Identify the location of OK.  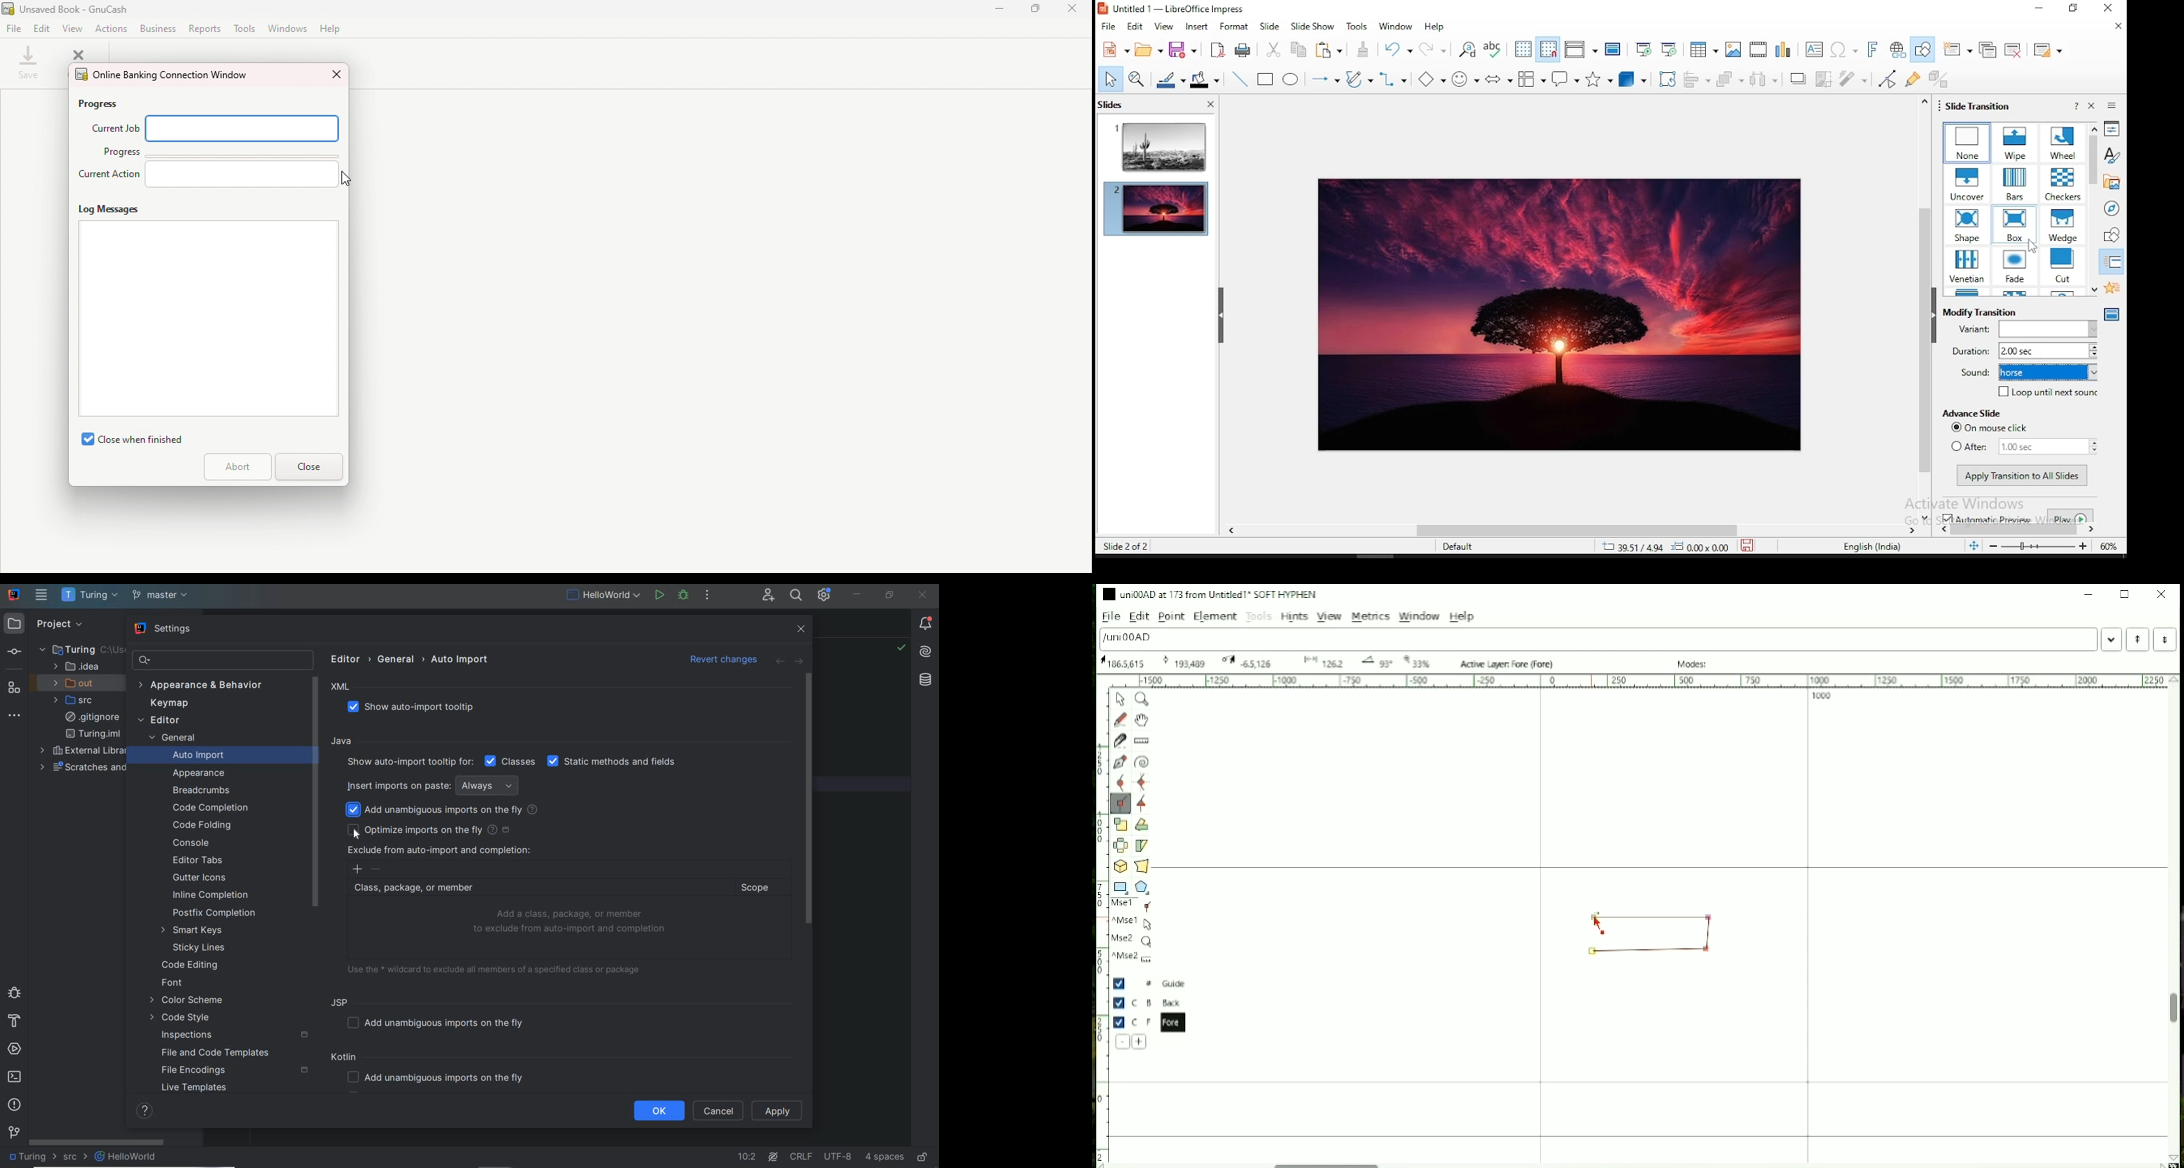
(660, 1111).